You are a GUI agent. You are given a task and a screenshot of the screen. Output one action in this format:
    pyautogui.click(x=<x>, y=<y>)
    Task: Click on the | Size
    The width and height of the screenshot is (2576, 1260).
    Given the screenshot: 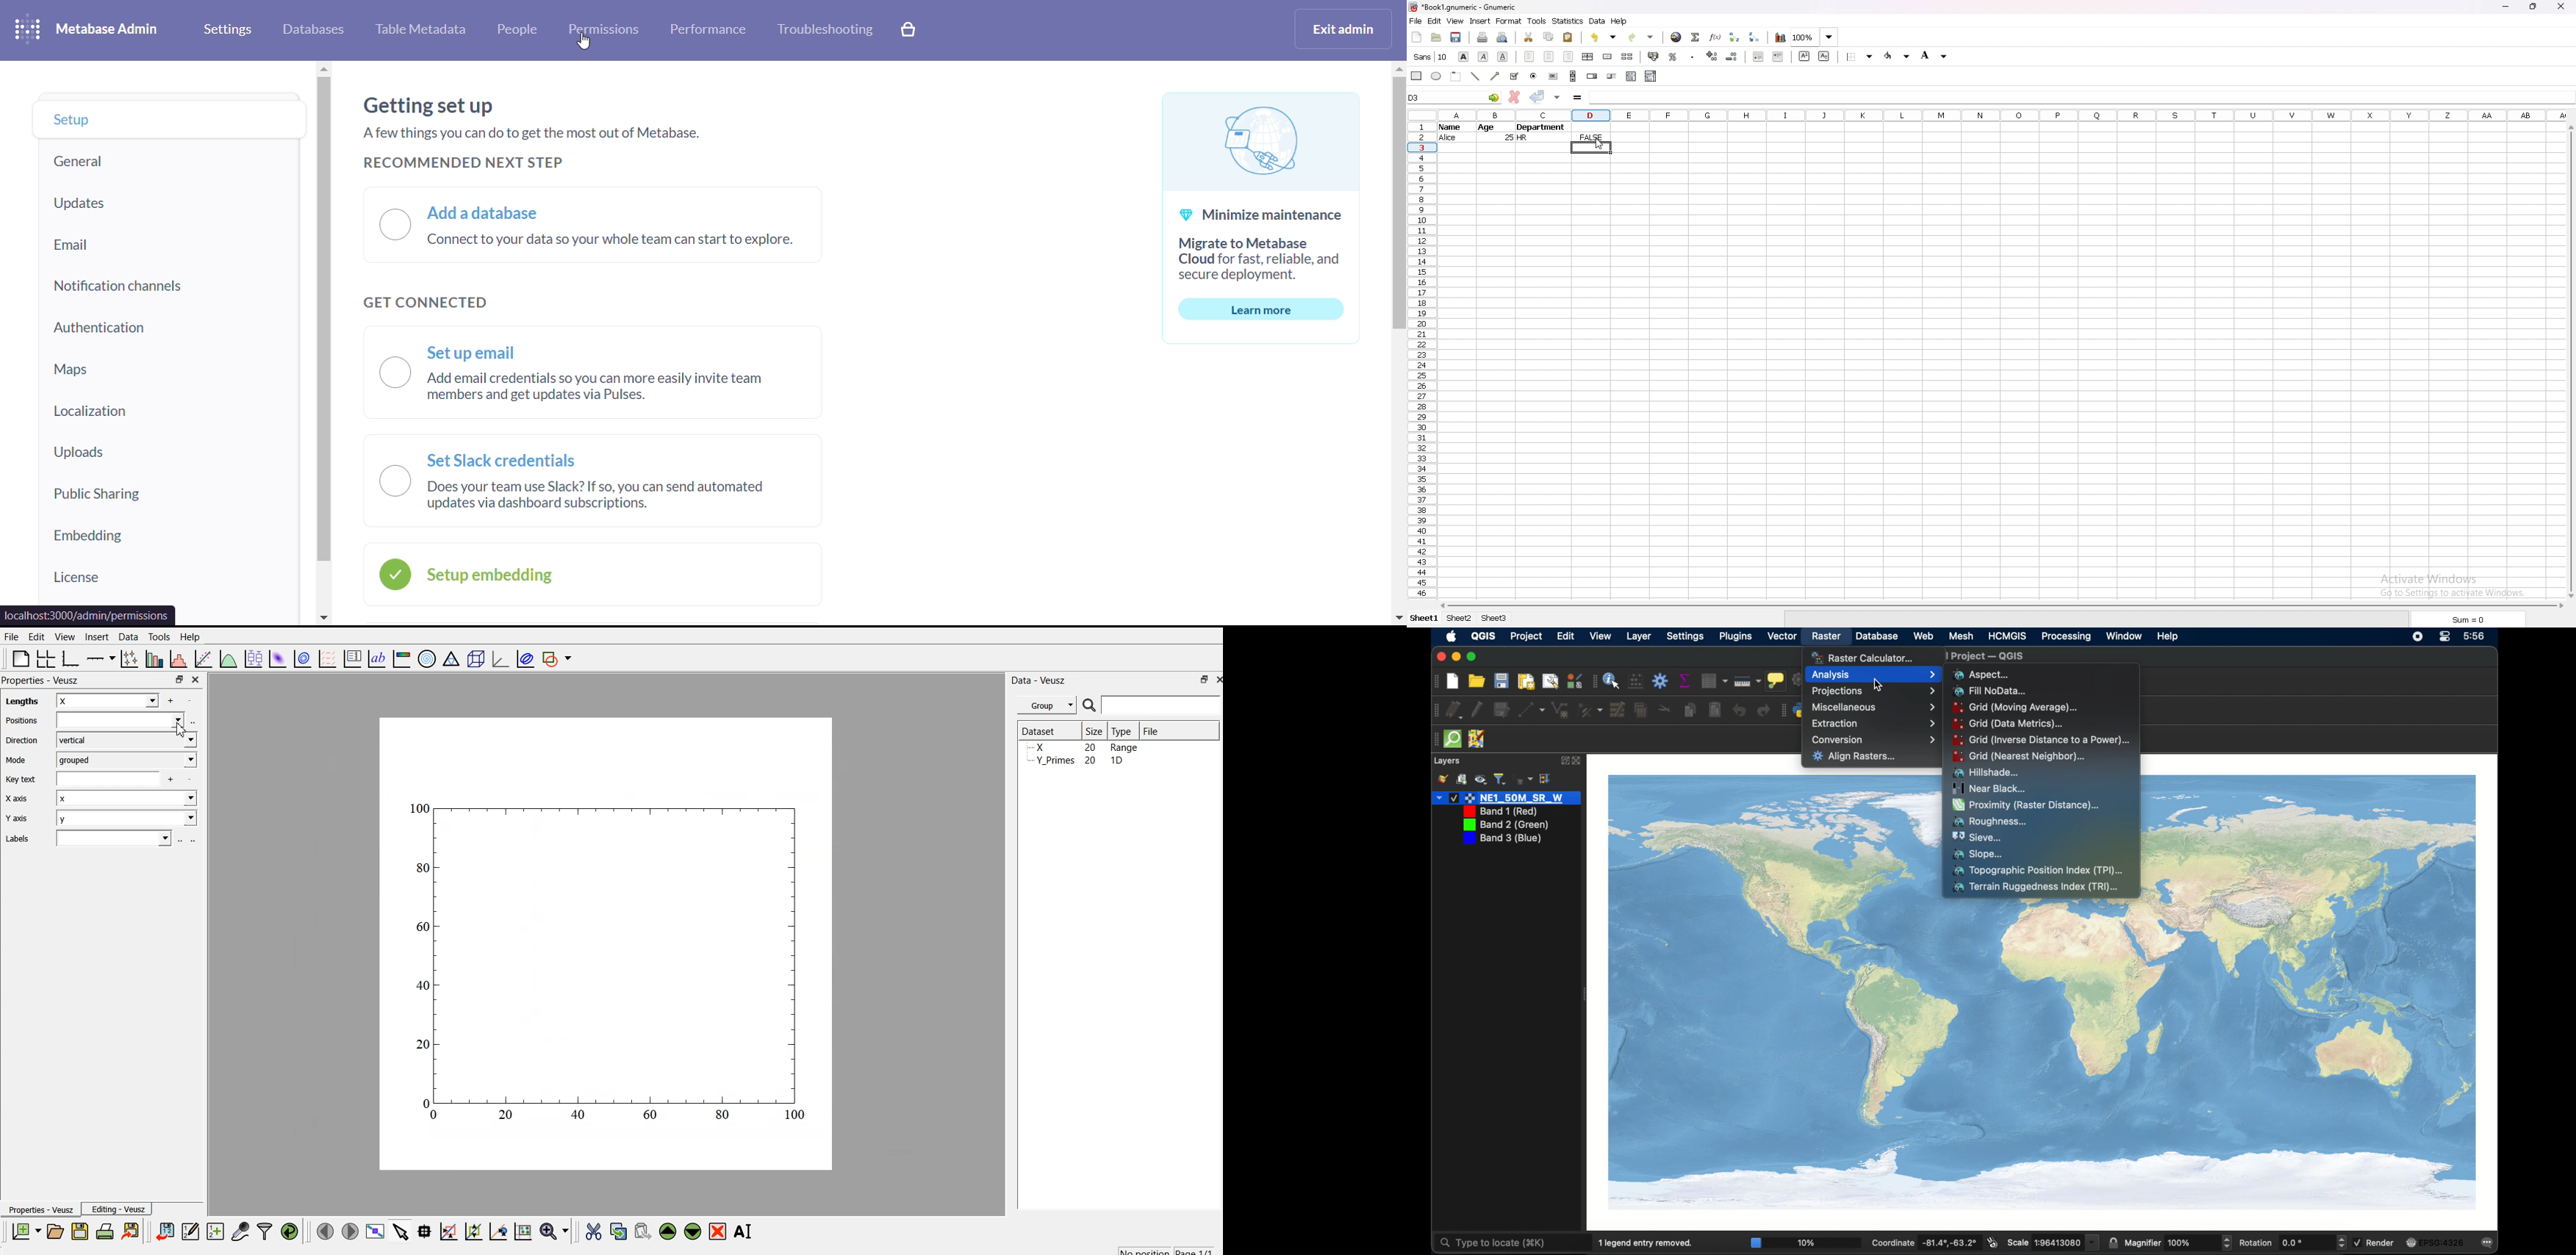 What is the action you would take?
    pyautogui.click(x=1096, y=730)
    